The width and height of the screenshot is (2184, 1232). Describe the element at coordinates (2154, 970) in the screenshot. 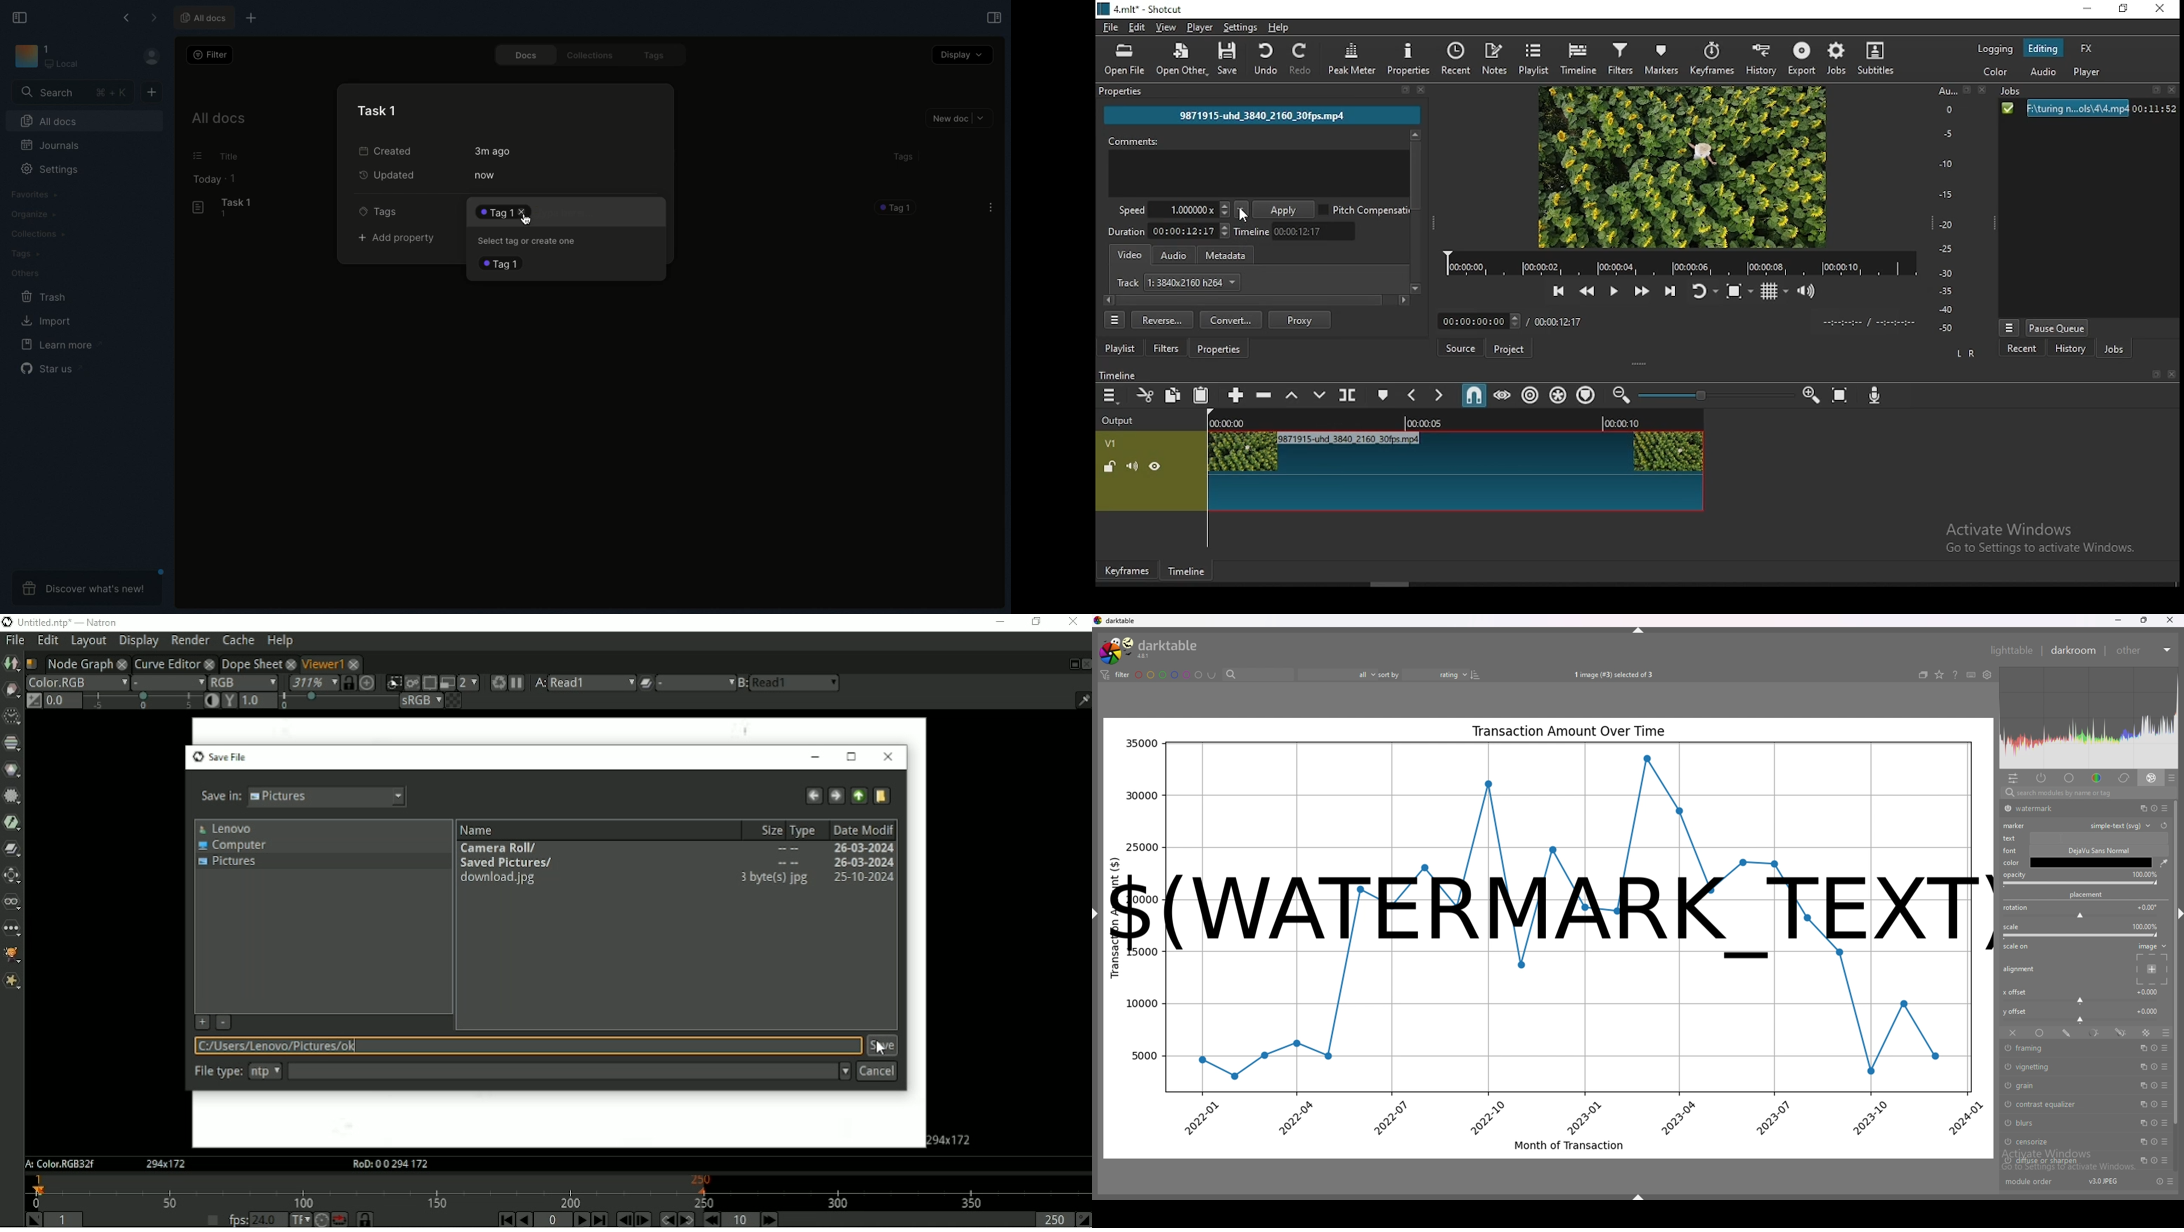

I see `placement` at that location.